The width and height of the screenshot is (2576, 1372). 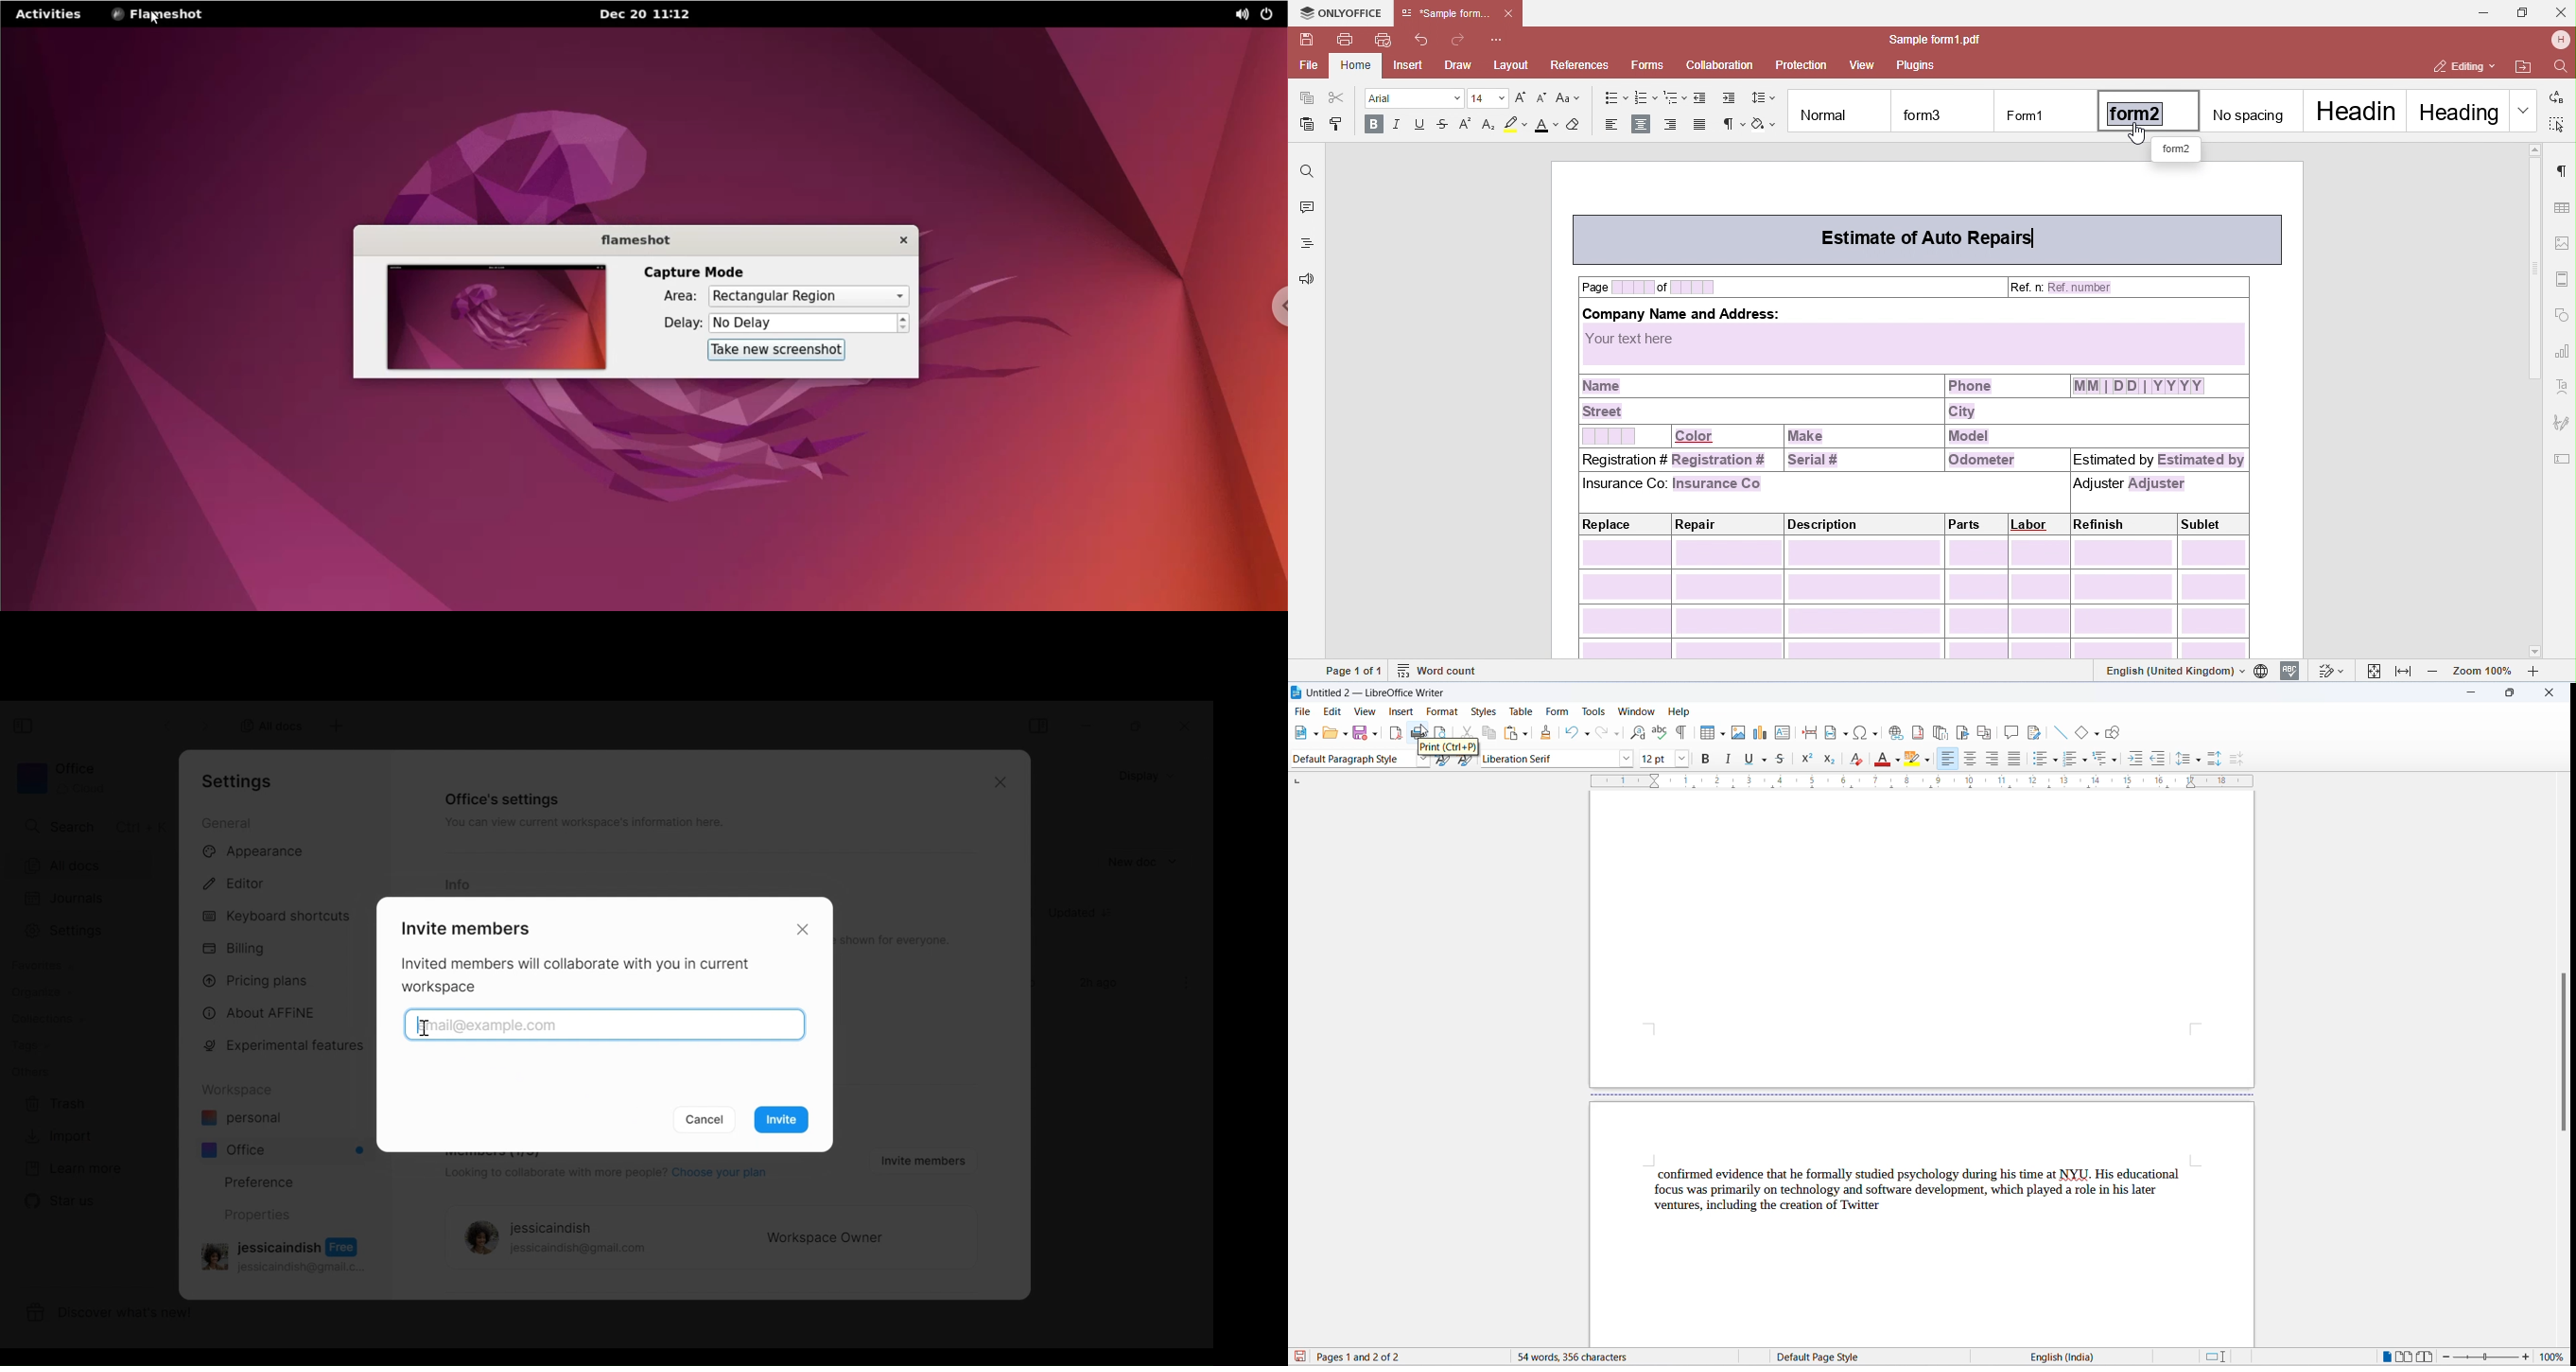 I want to click on line, so click(x=2062, y=732).